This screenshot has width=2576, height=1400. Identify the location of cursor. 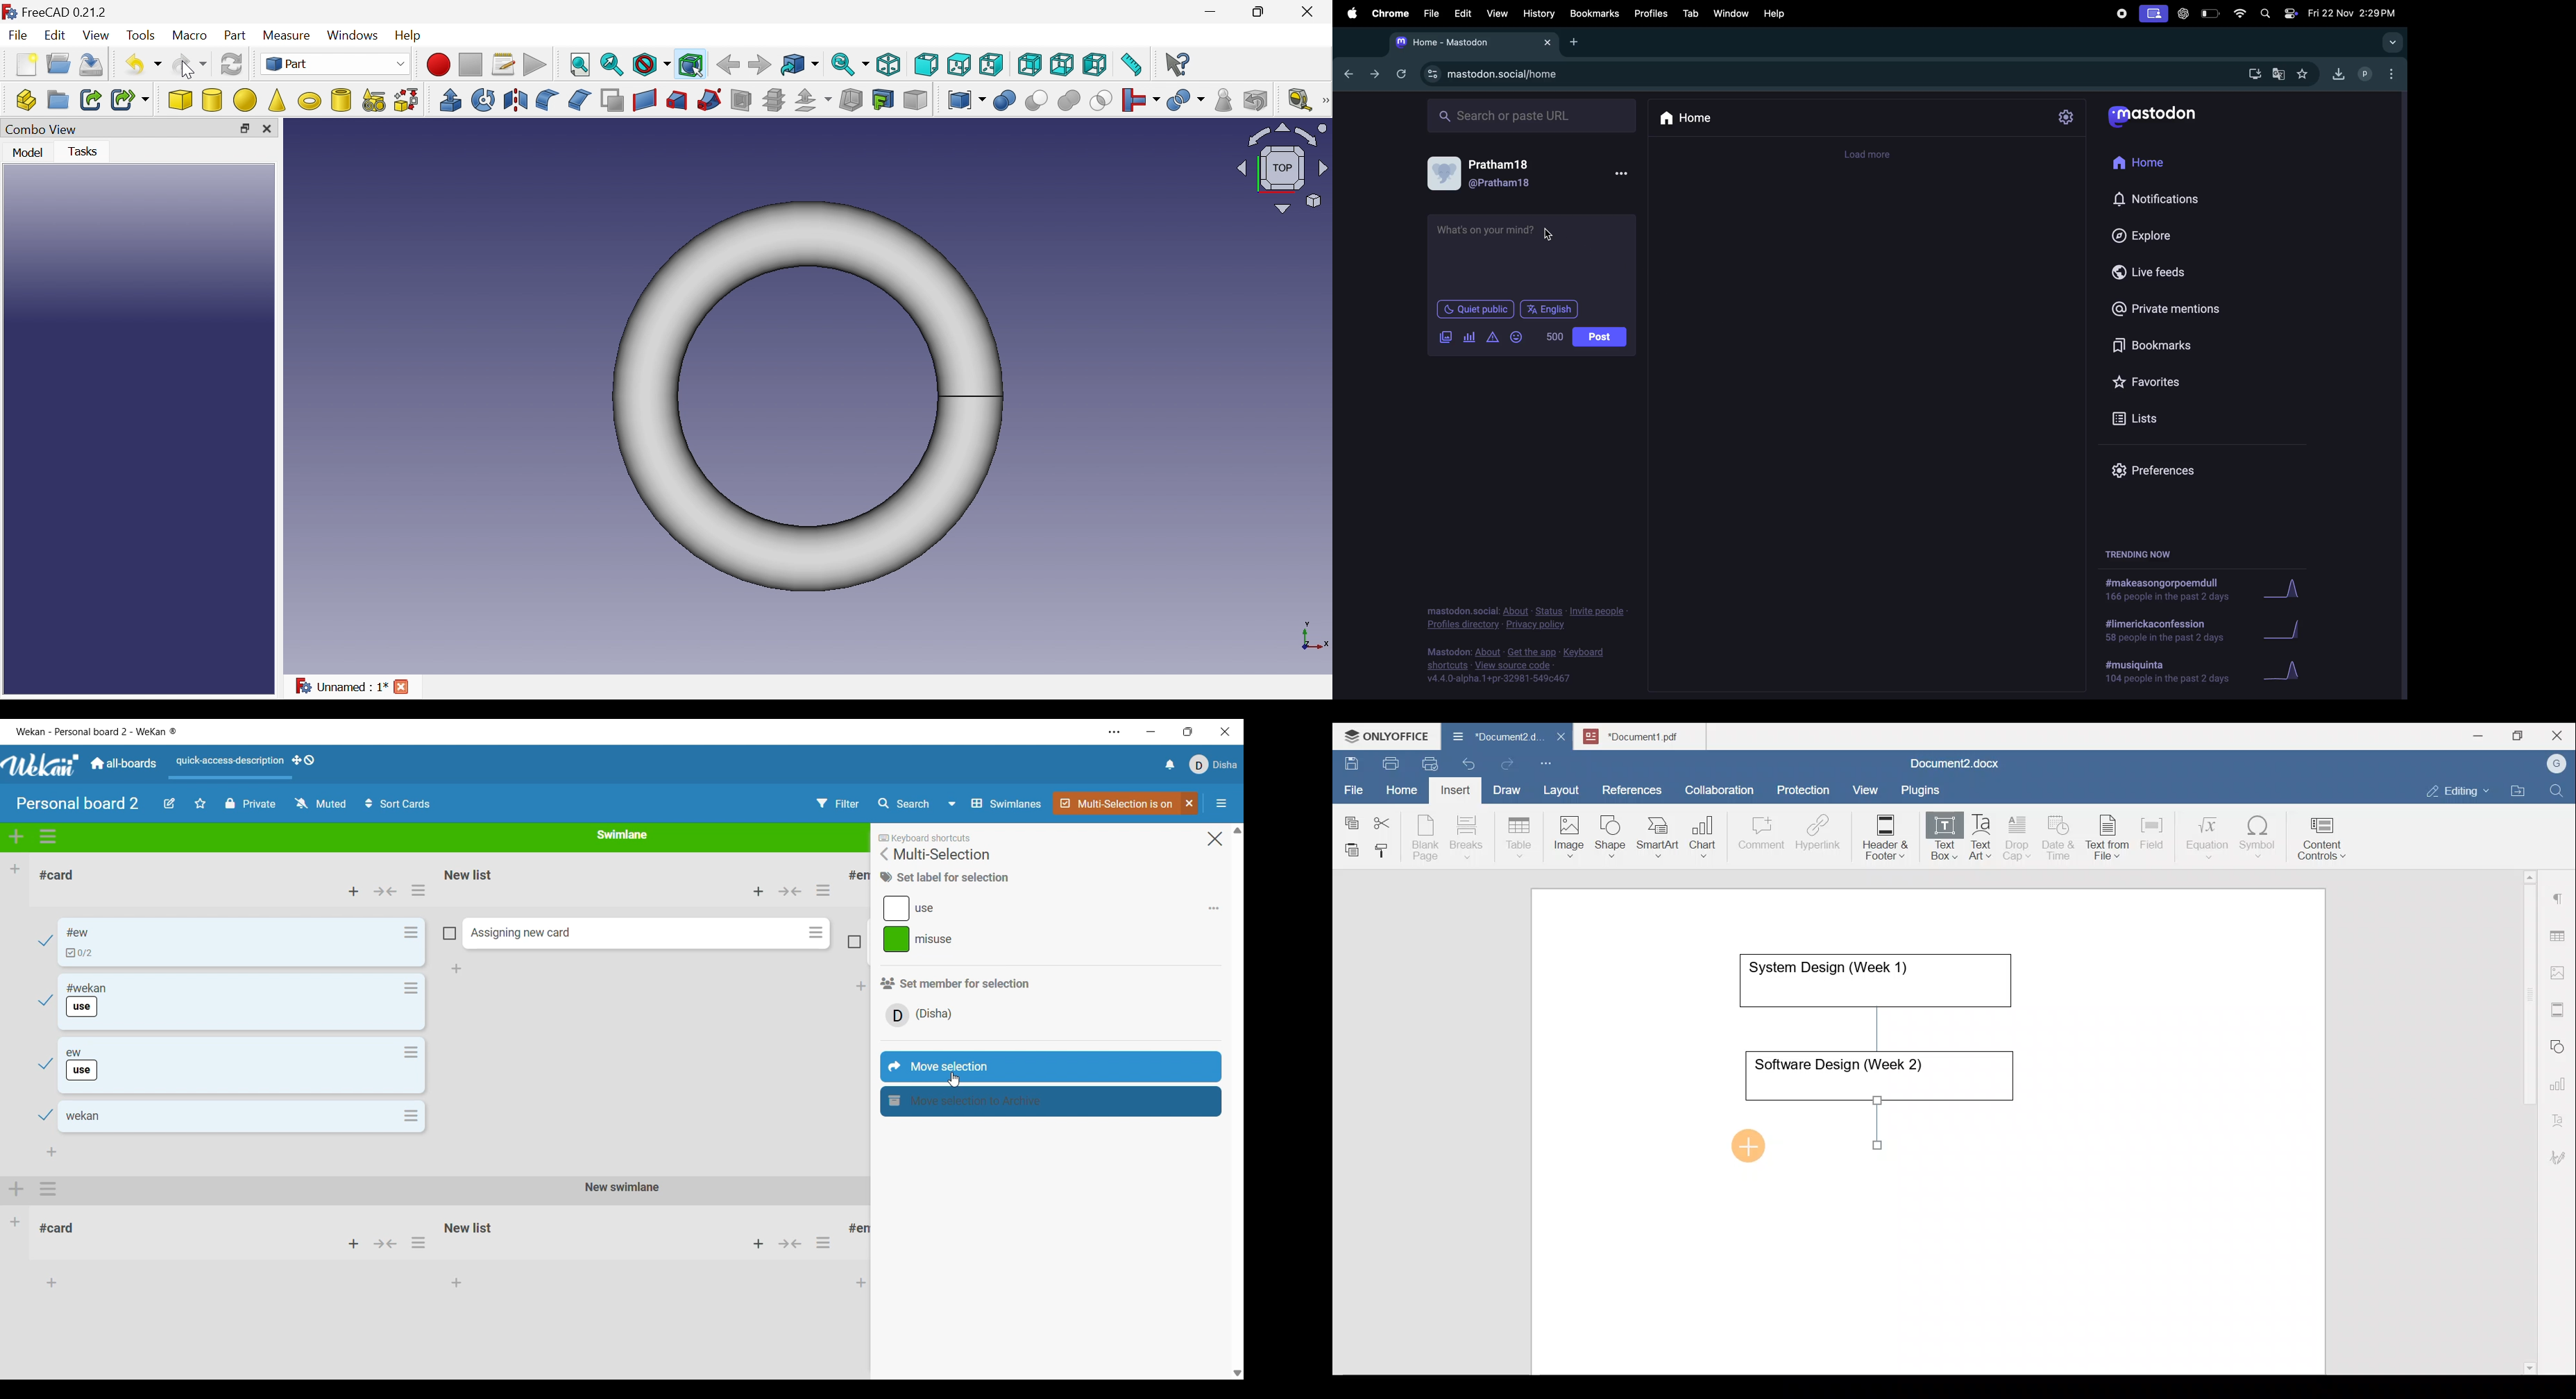
(957, 1079).